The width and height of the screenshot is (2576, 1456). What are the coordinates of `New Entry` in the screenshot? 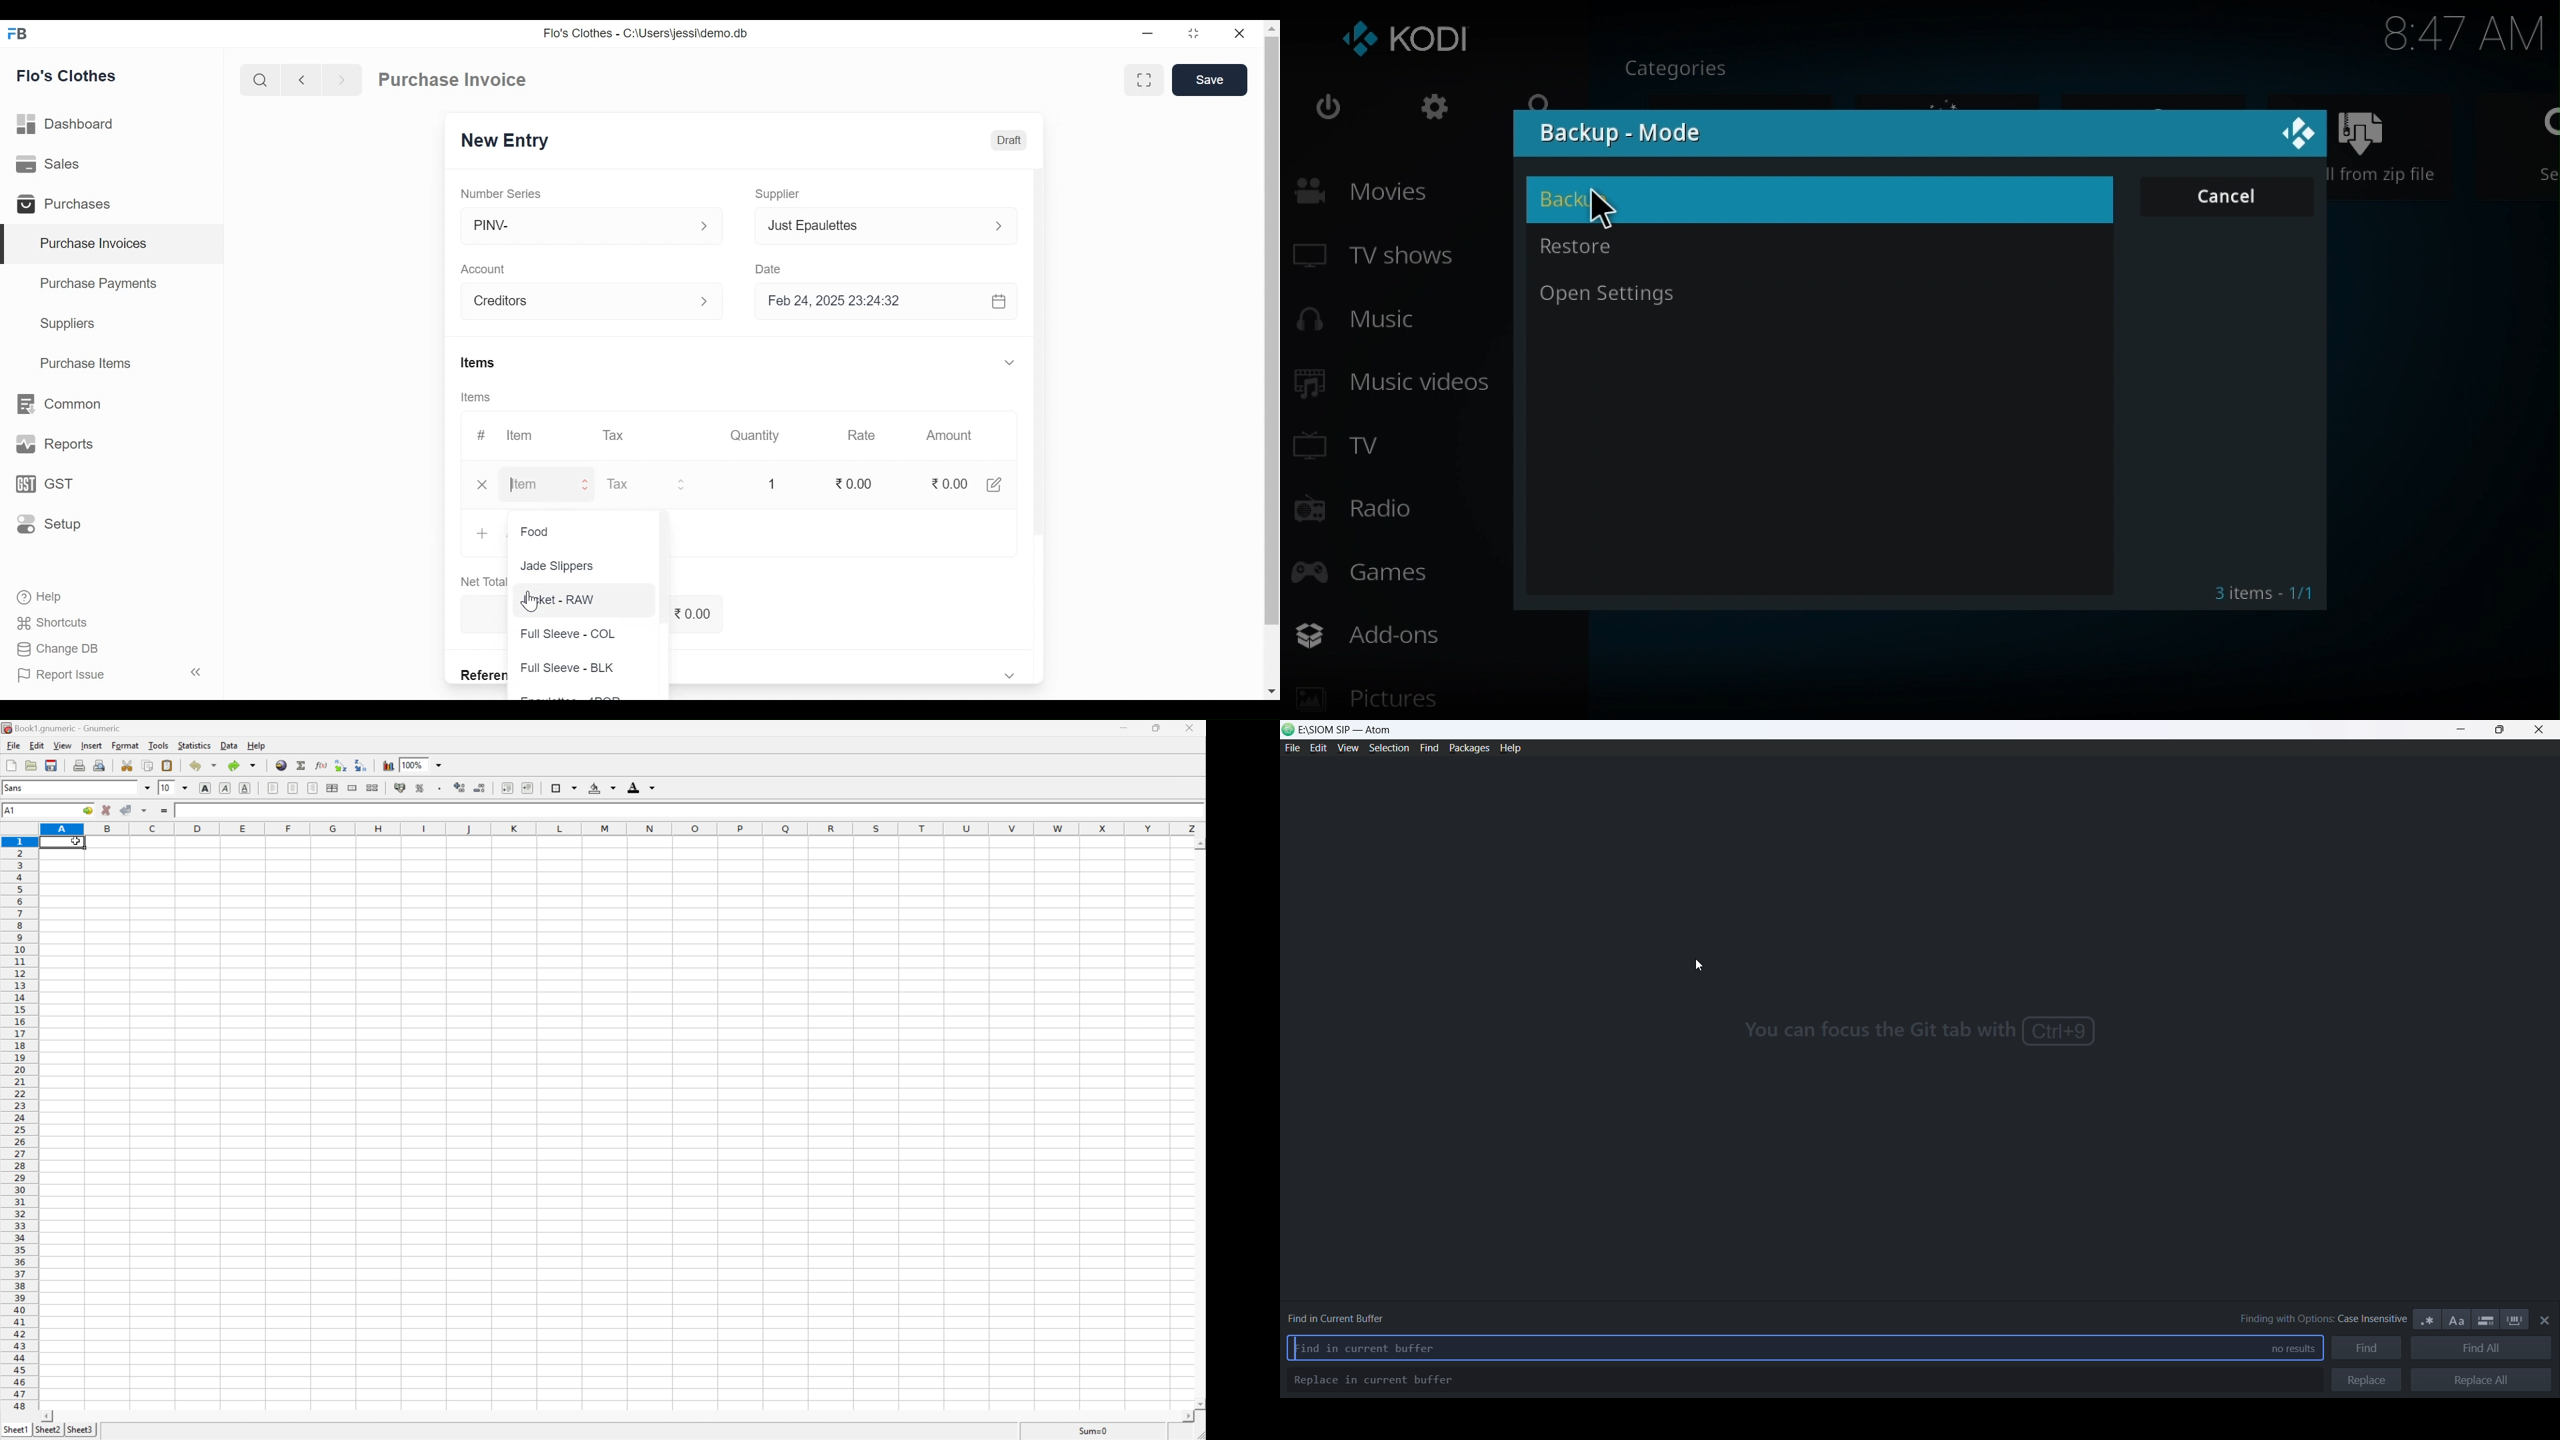 It's located at (504, 141).